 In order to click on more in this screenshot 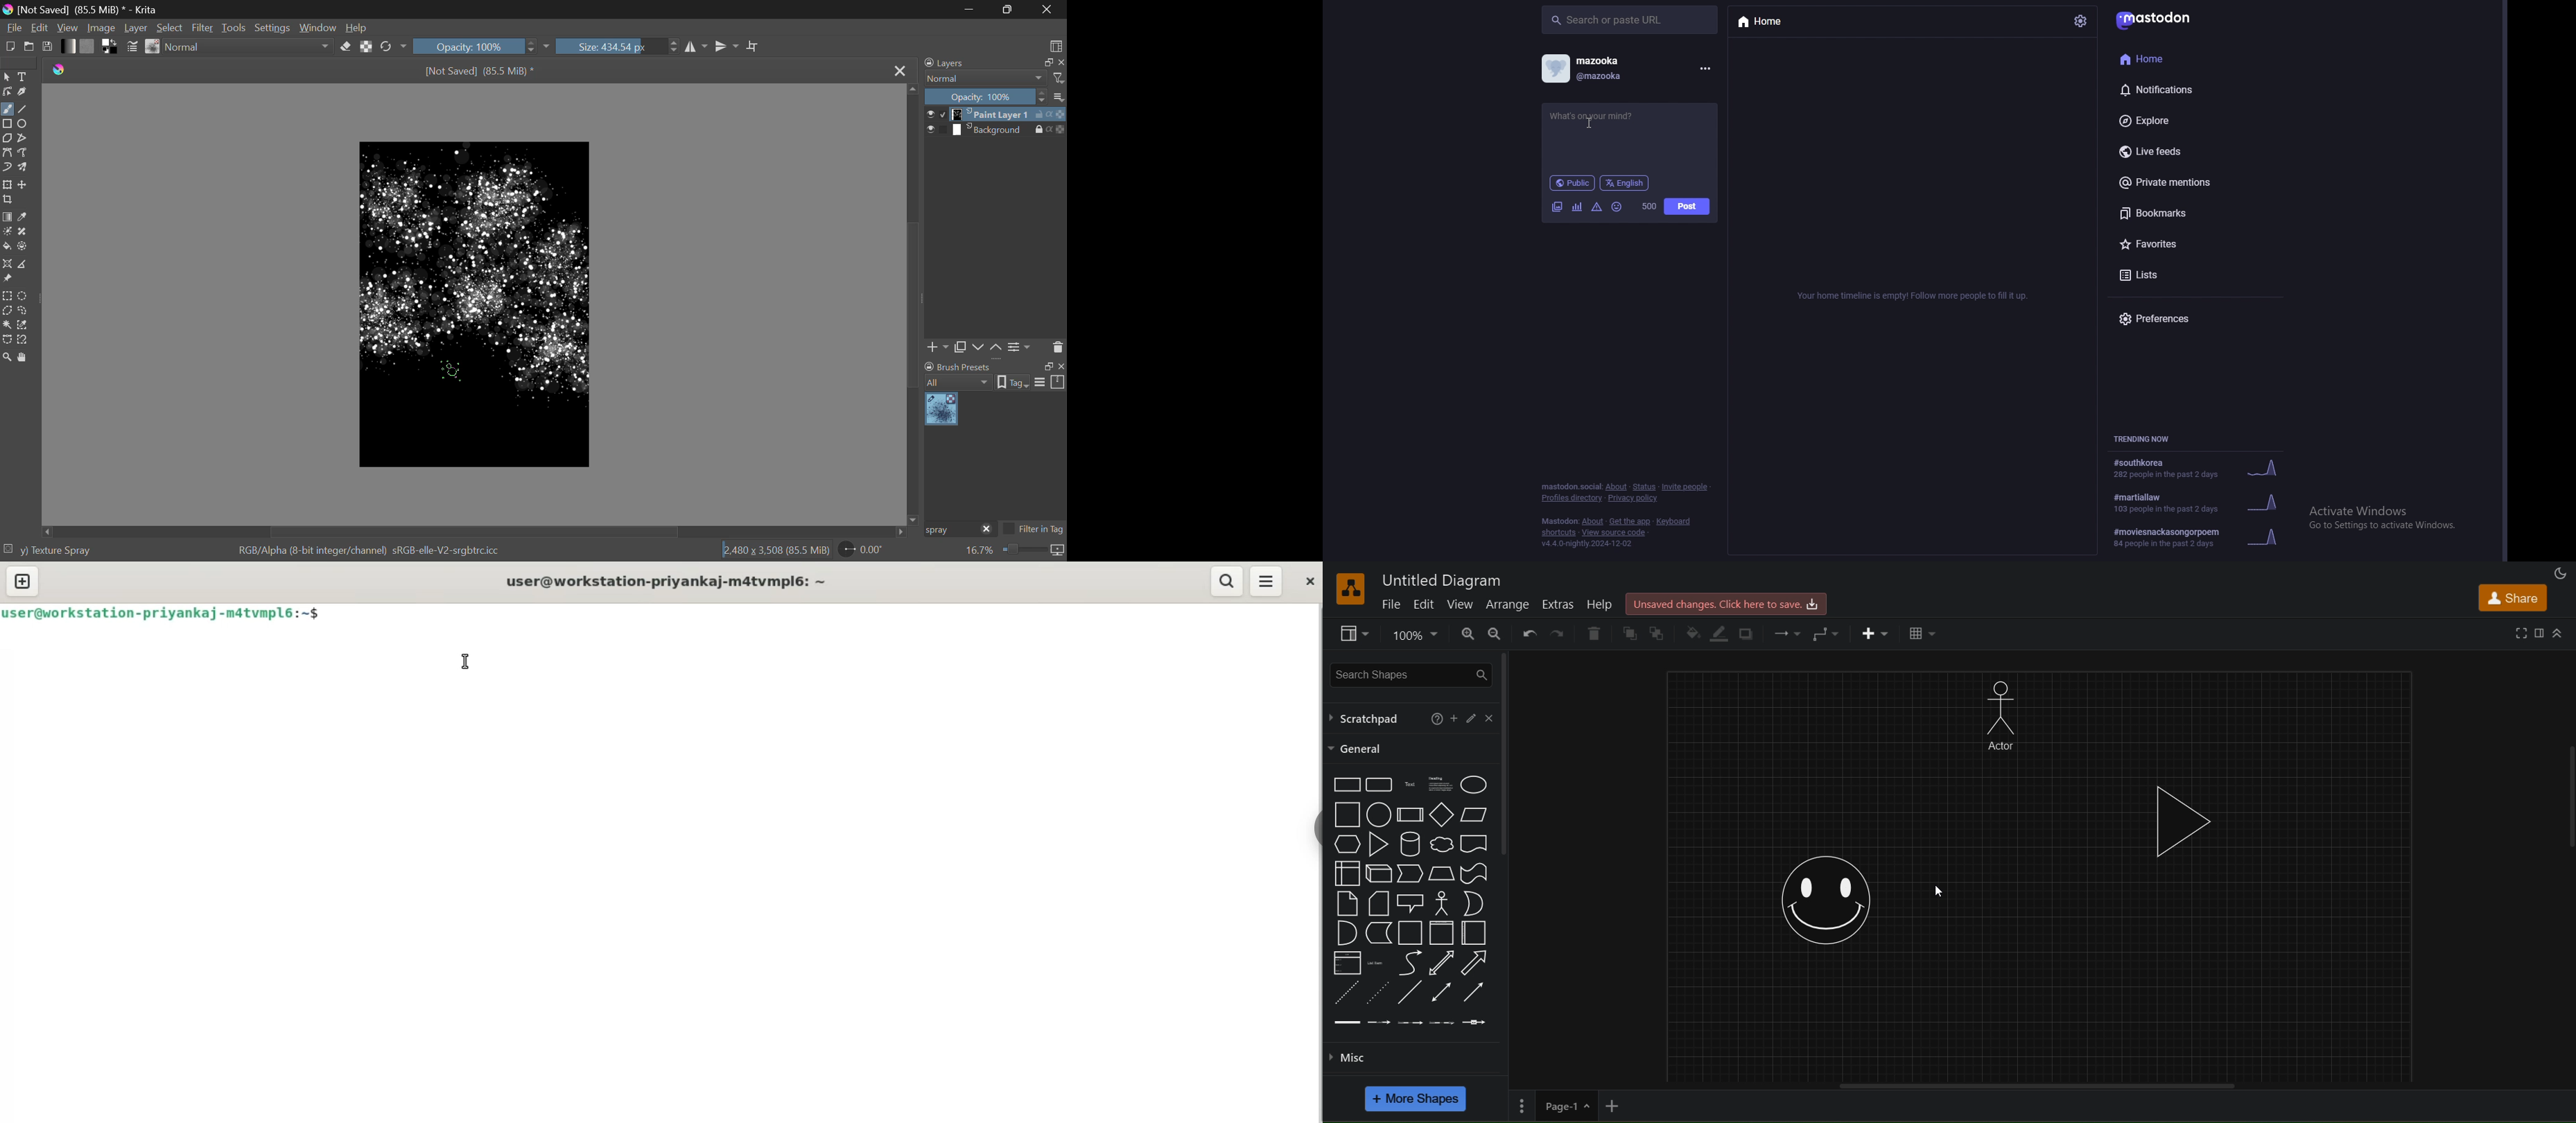, I will do `click(1060, 96)`.